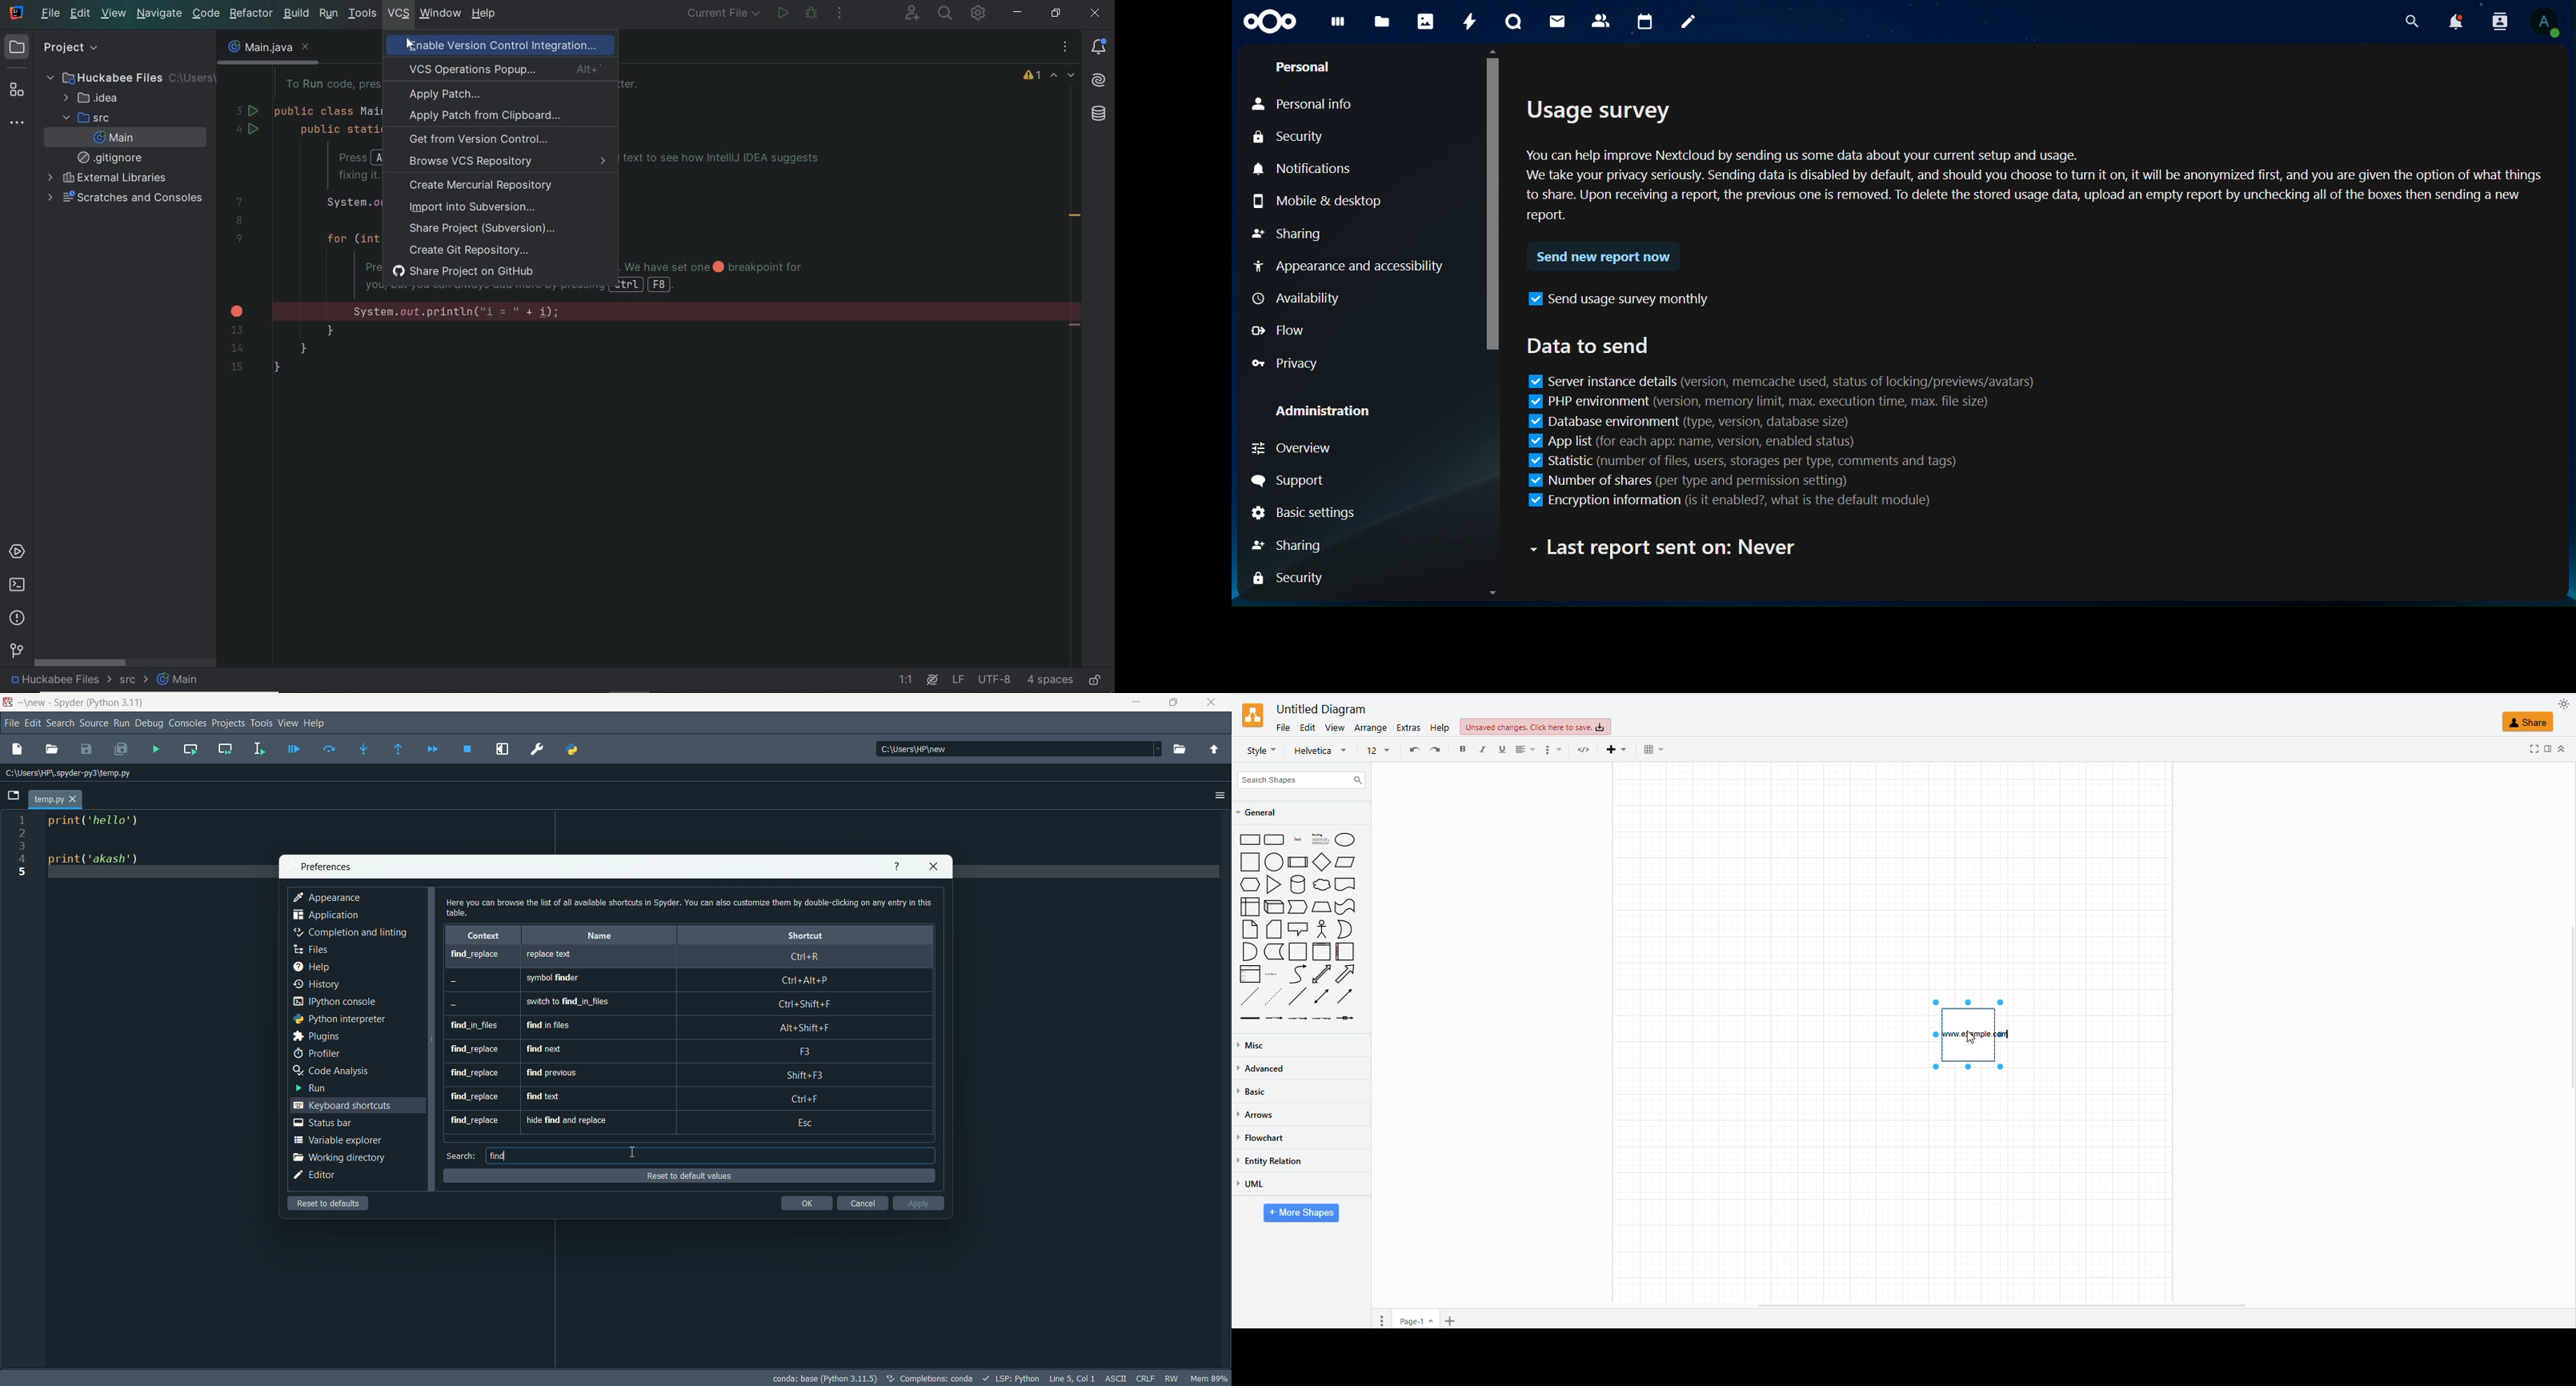 The width and height of the screenshot is (2576, 1400). Describe the element at coordinates (512, 46) in the screenshot. I see `enable version control integration` at that location.